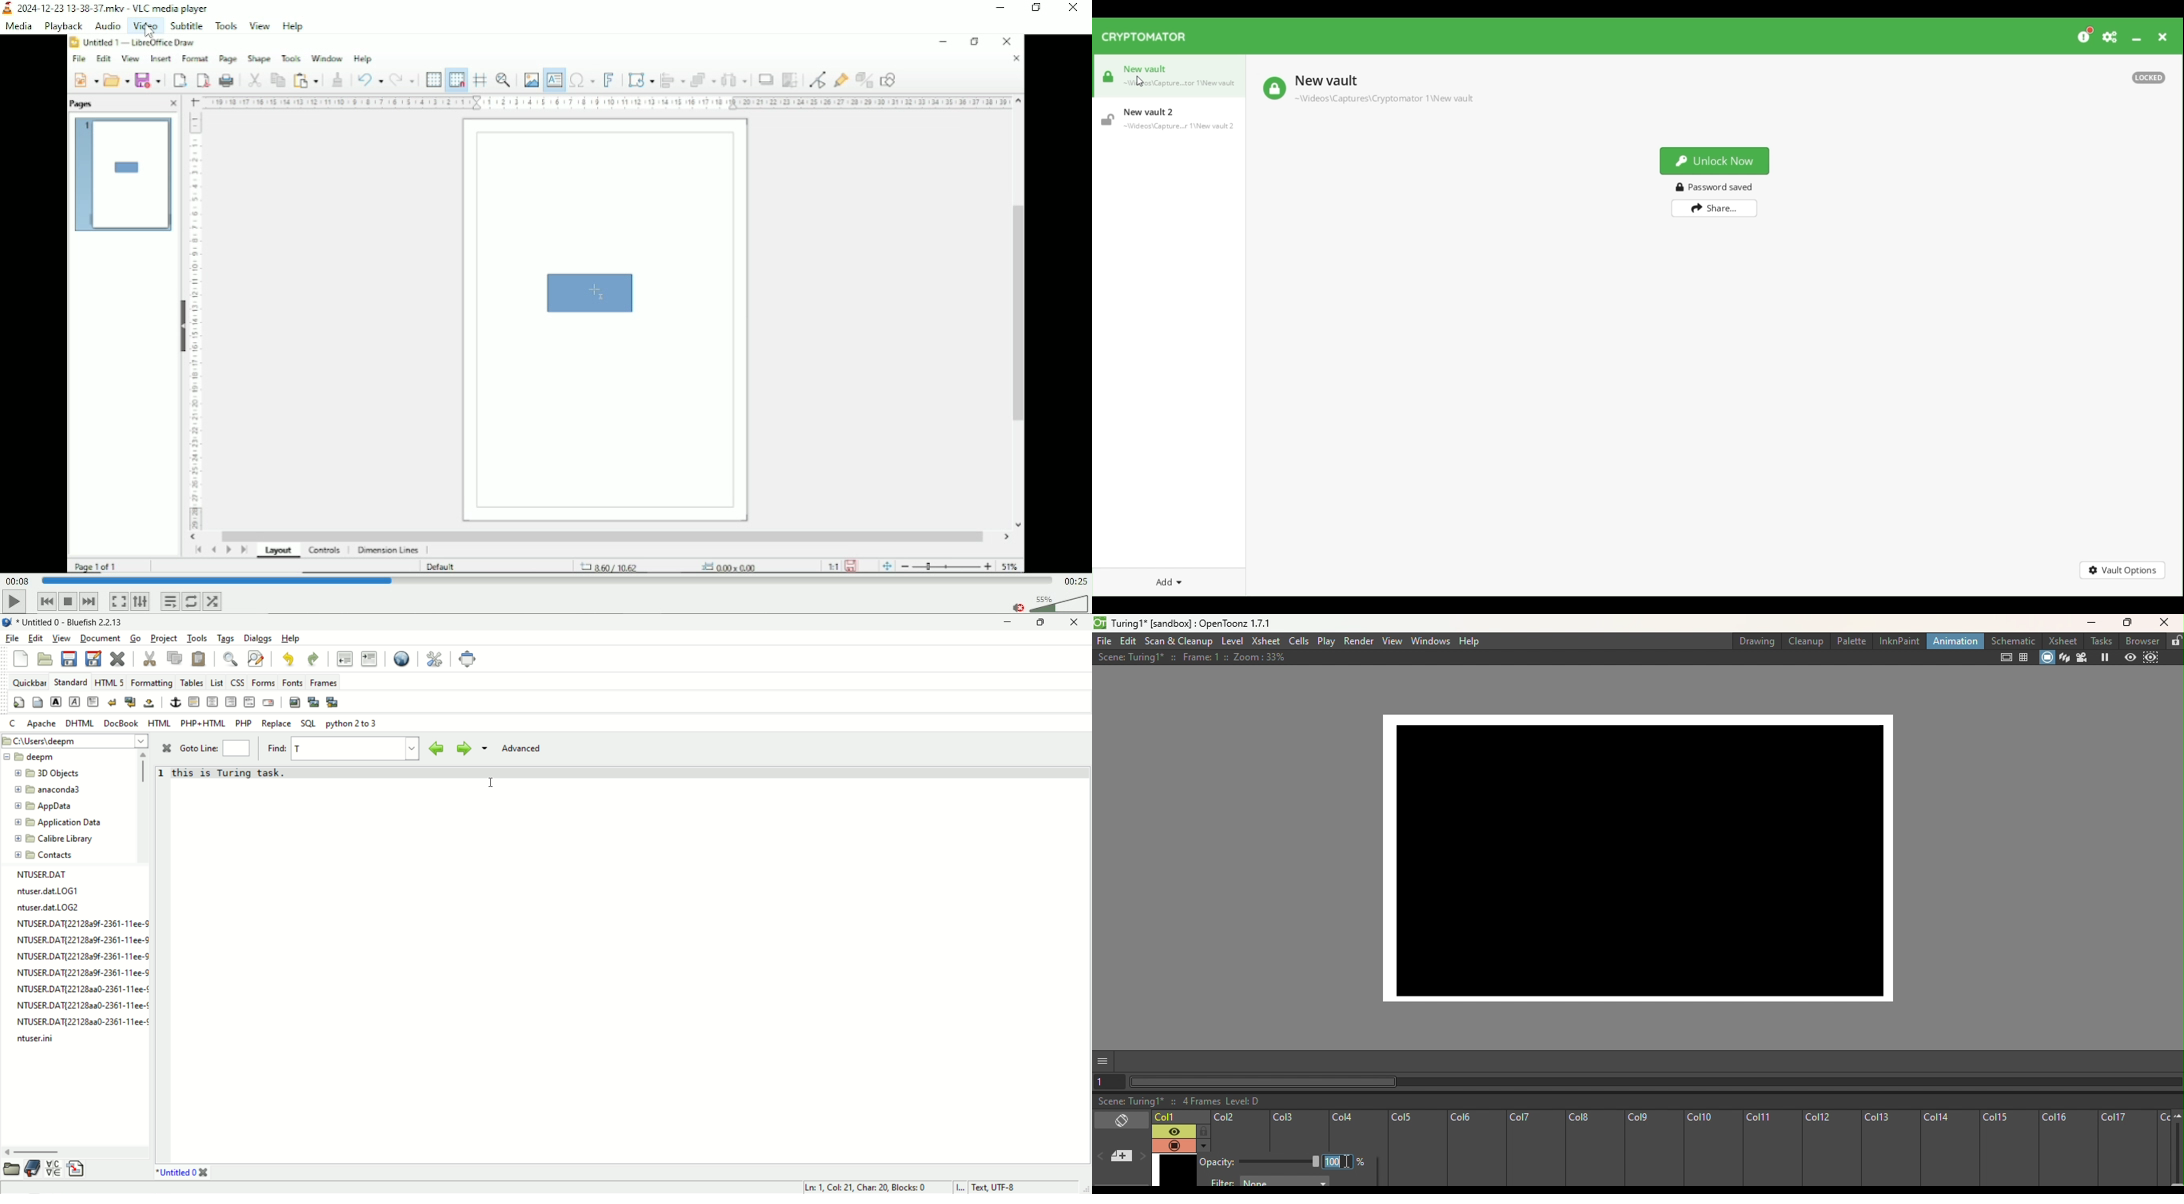  What do you see at coordinates (1349, 1163) in the screenshot?
I see `insertion cursor` at bounding box center [1349, 1163].